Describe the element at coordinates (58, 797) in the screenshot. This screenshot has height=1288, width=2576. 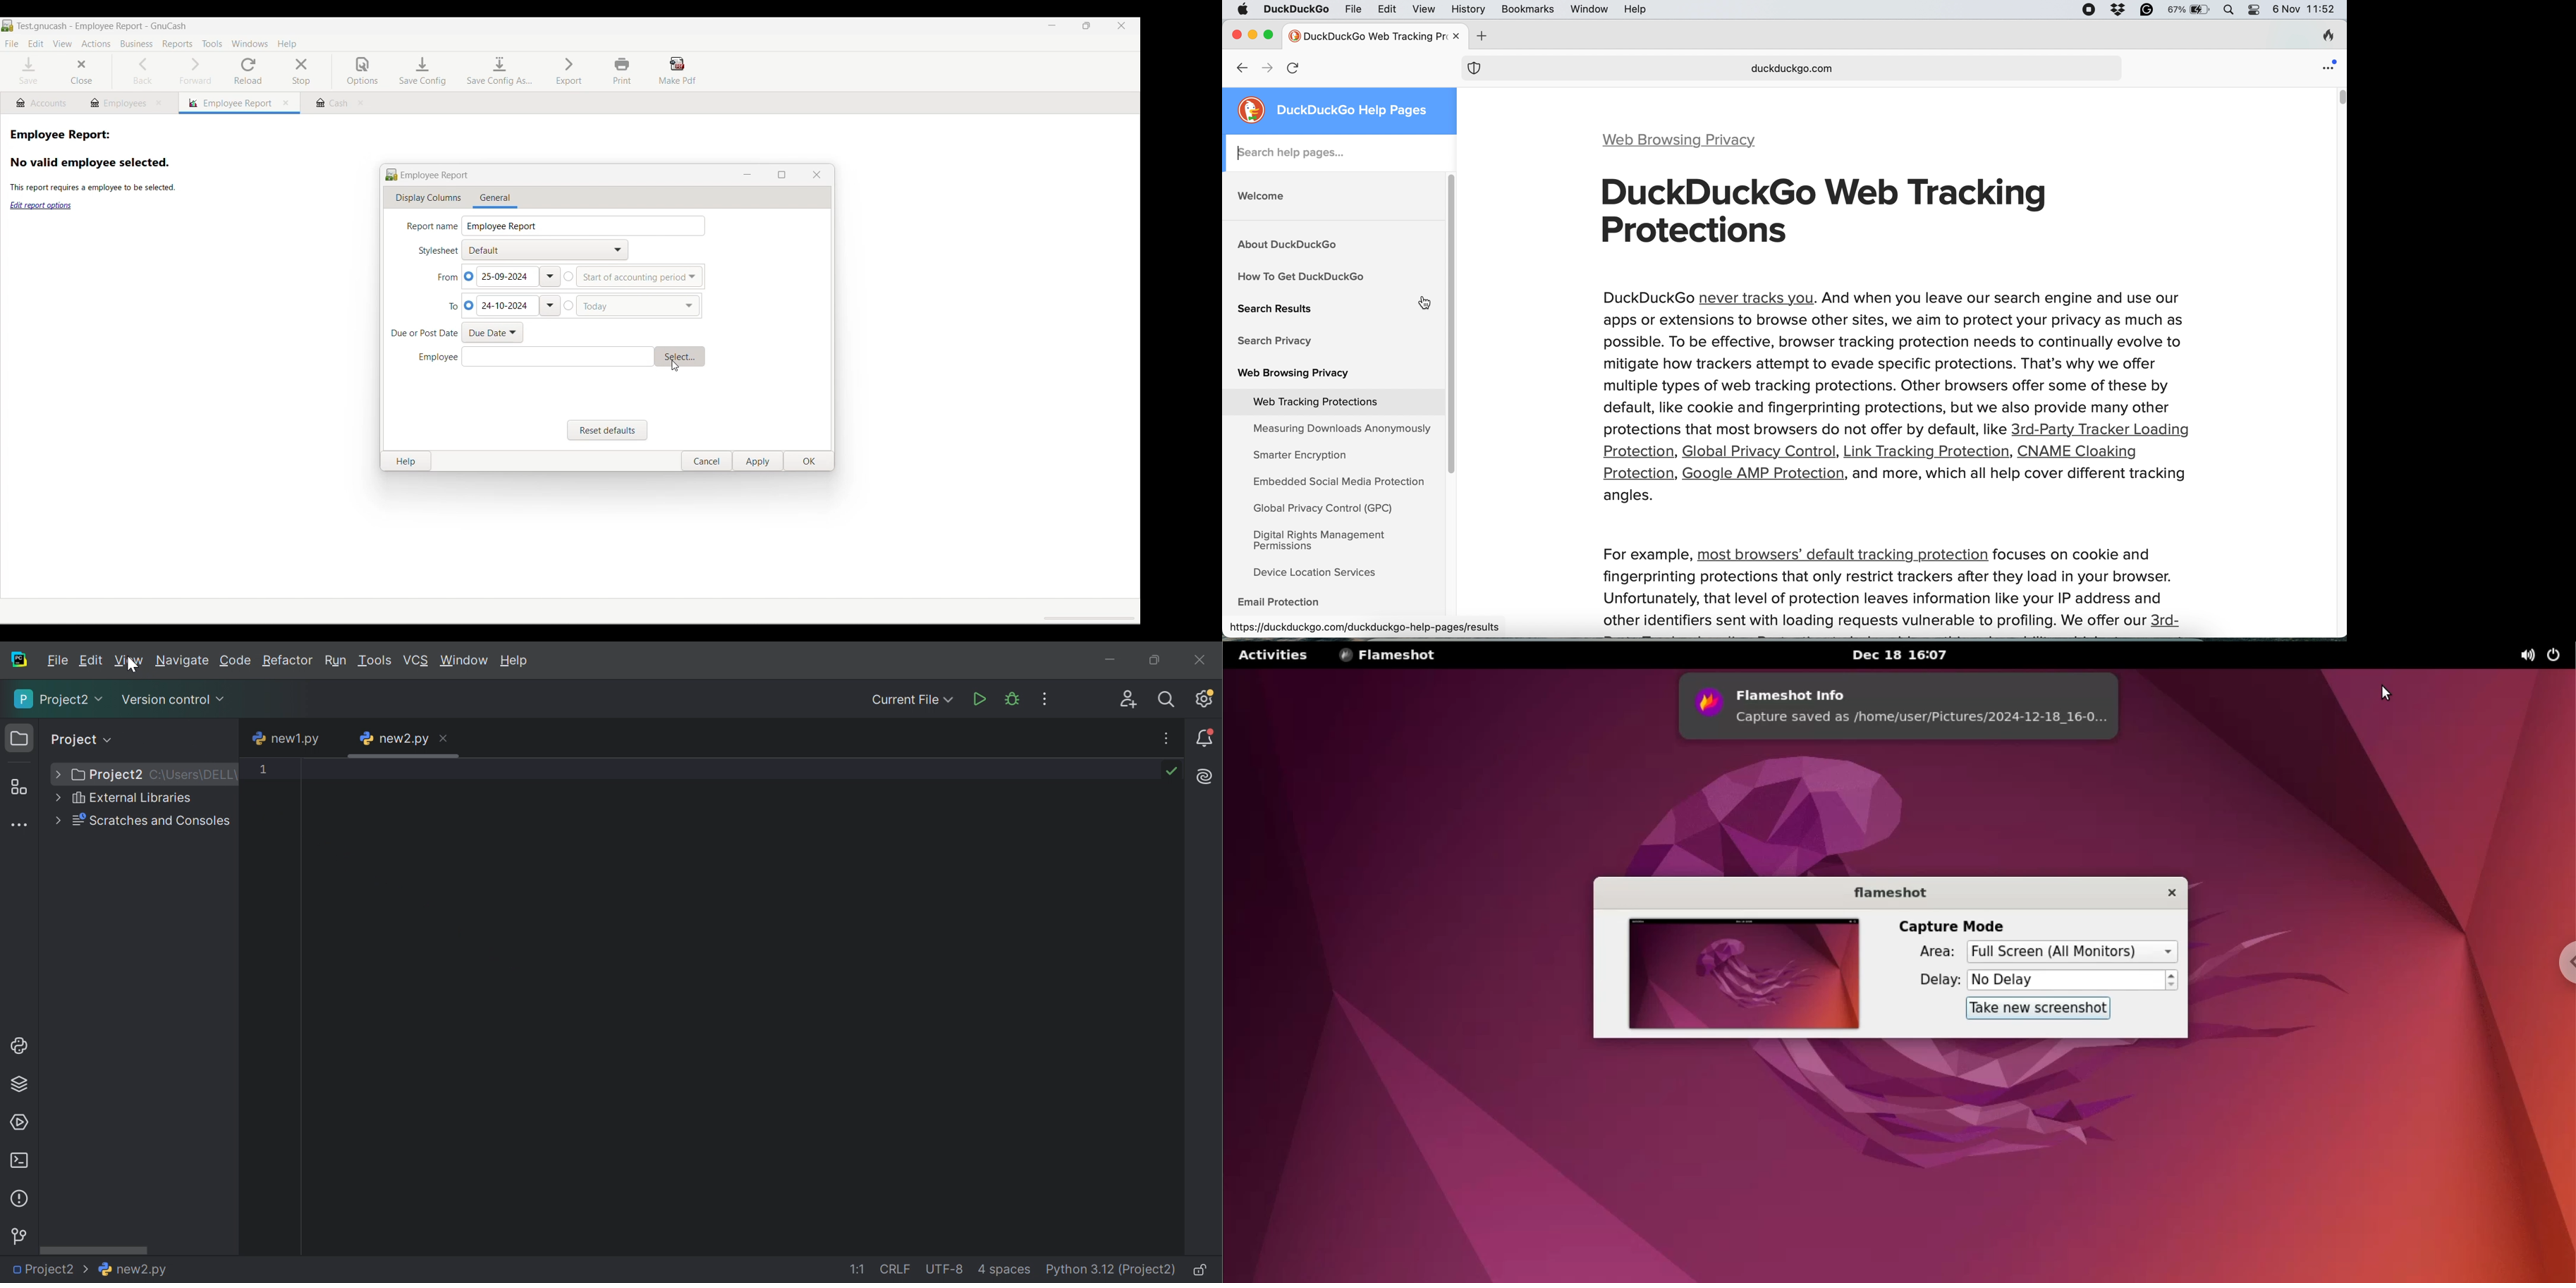
I see `More` at that location.